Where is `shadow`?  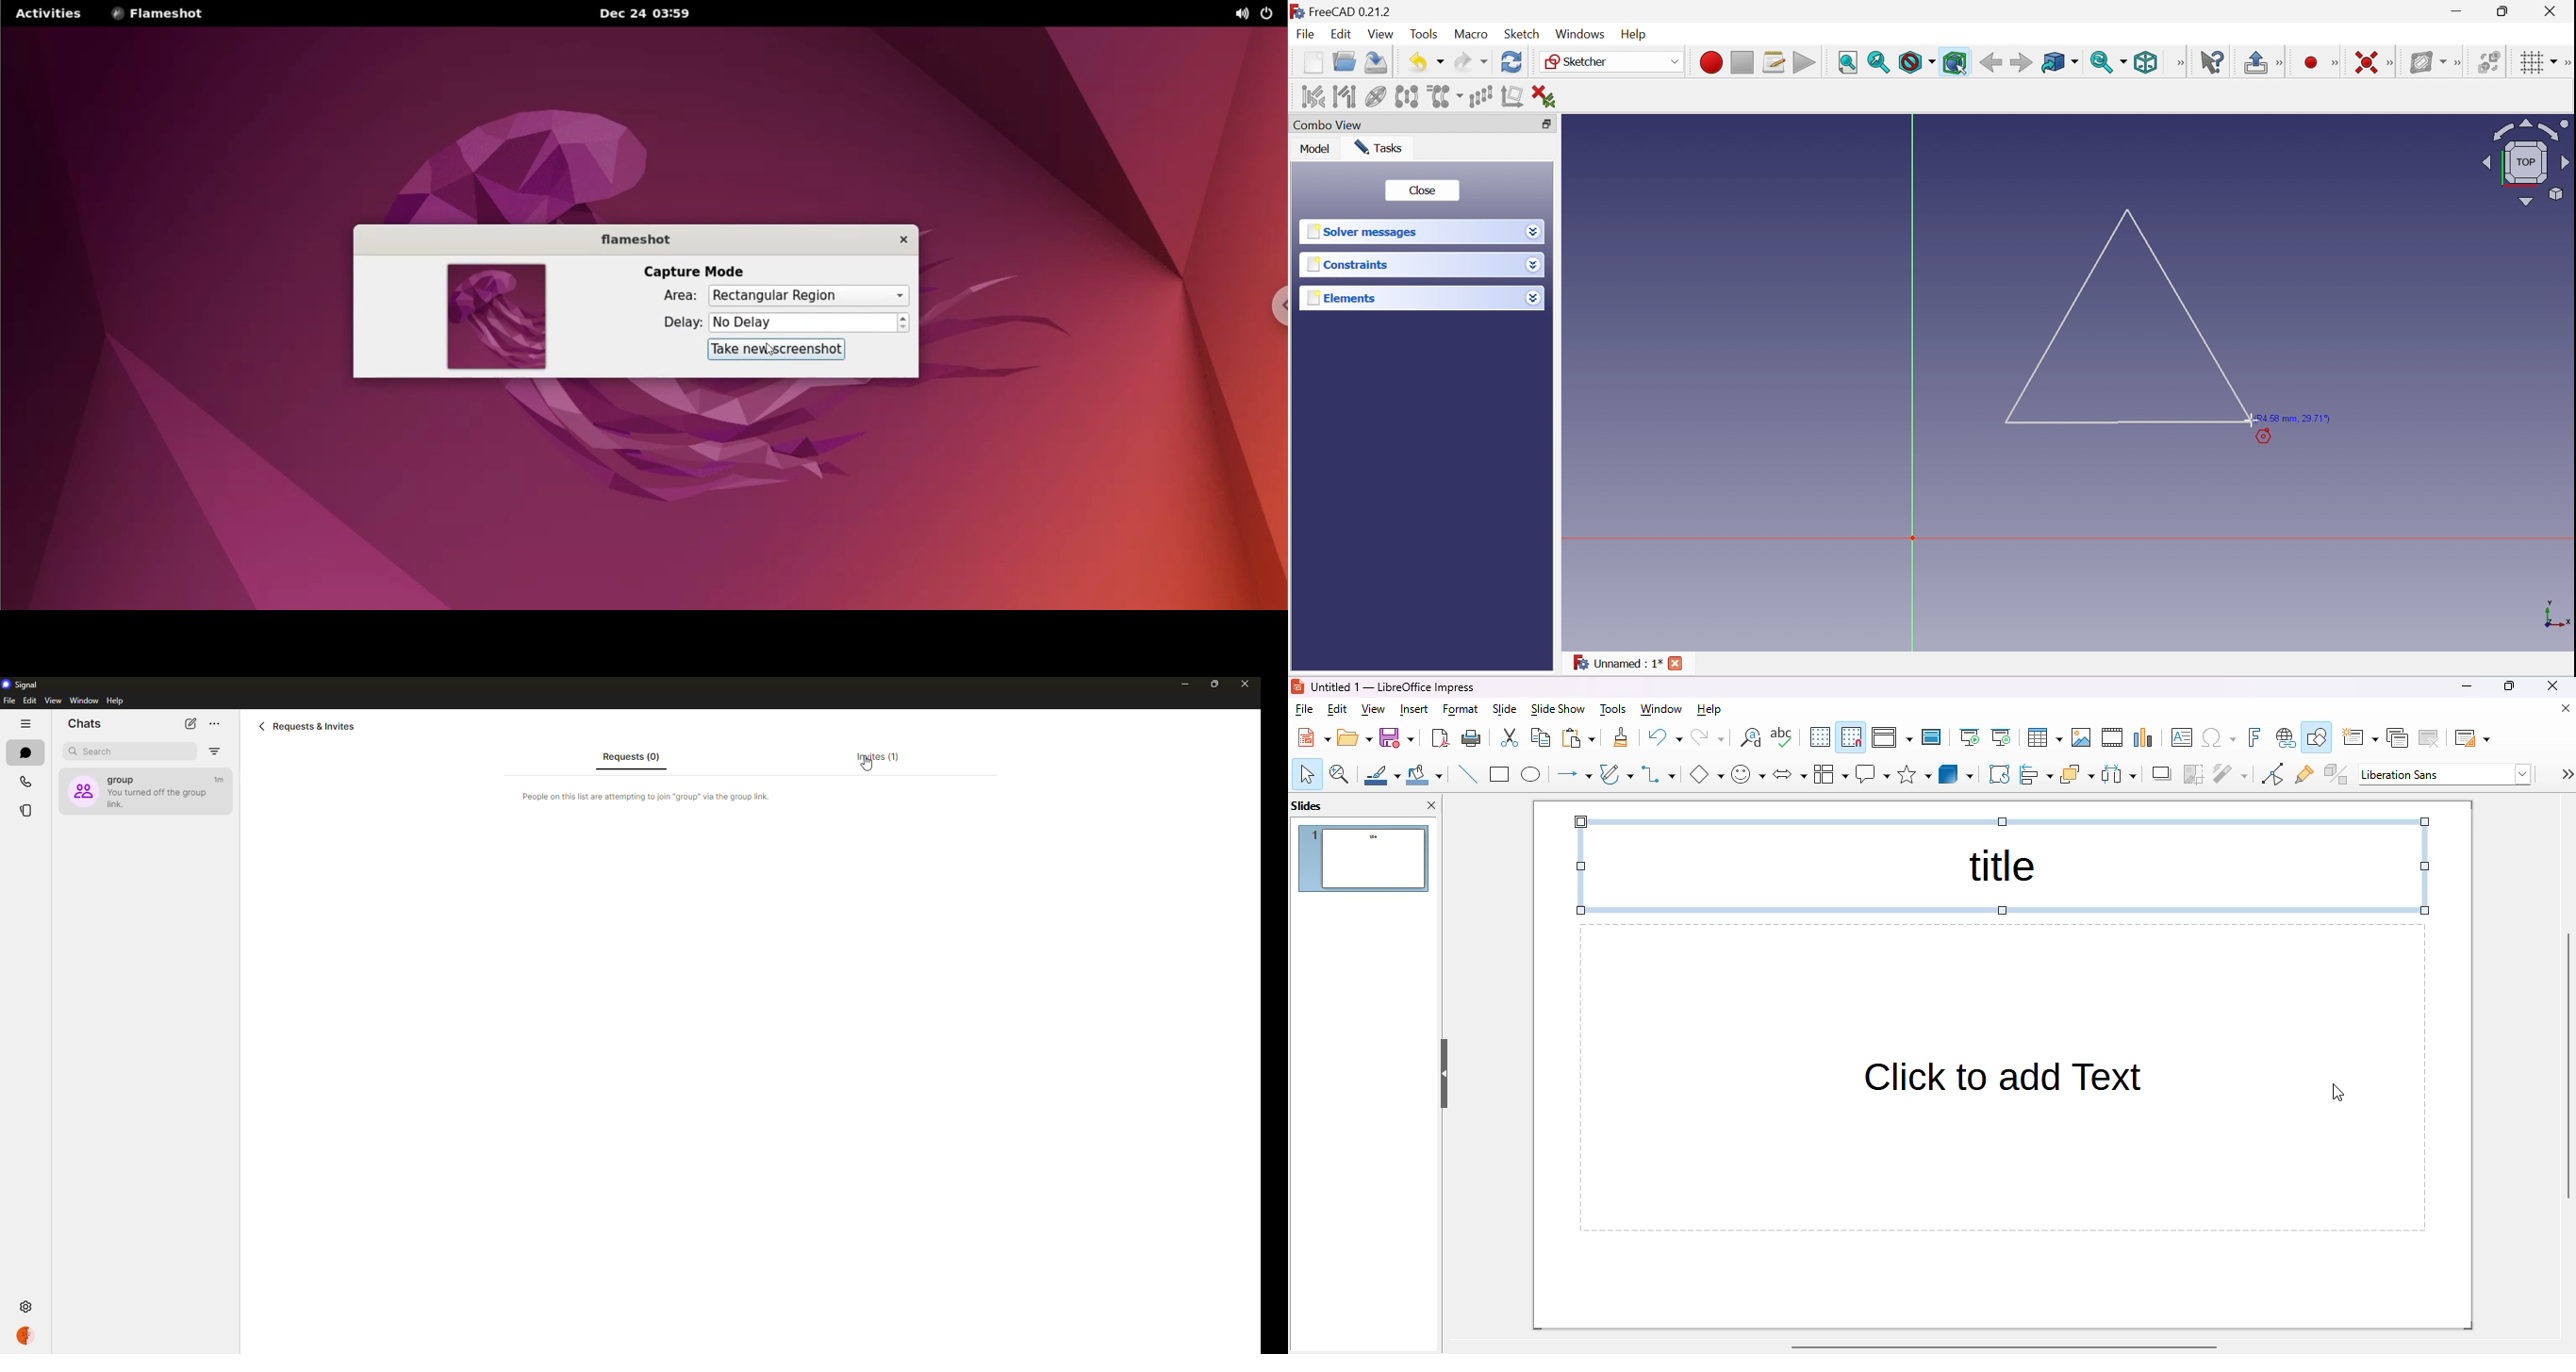 shadow is located at coordinates (2160, 774).